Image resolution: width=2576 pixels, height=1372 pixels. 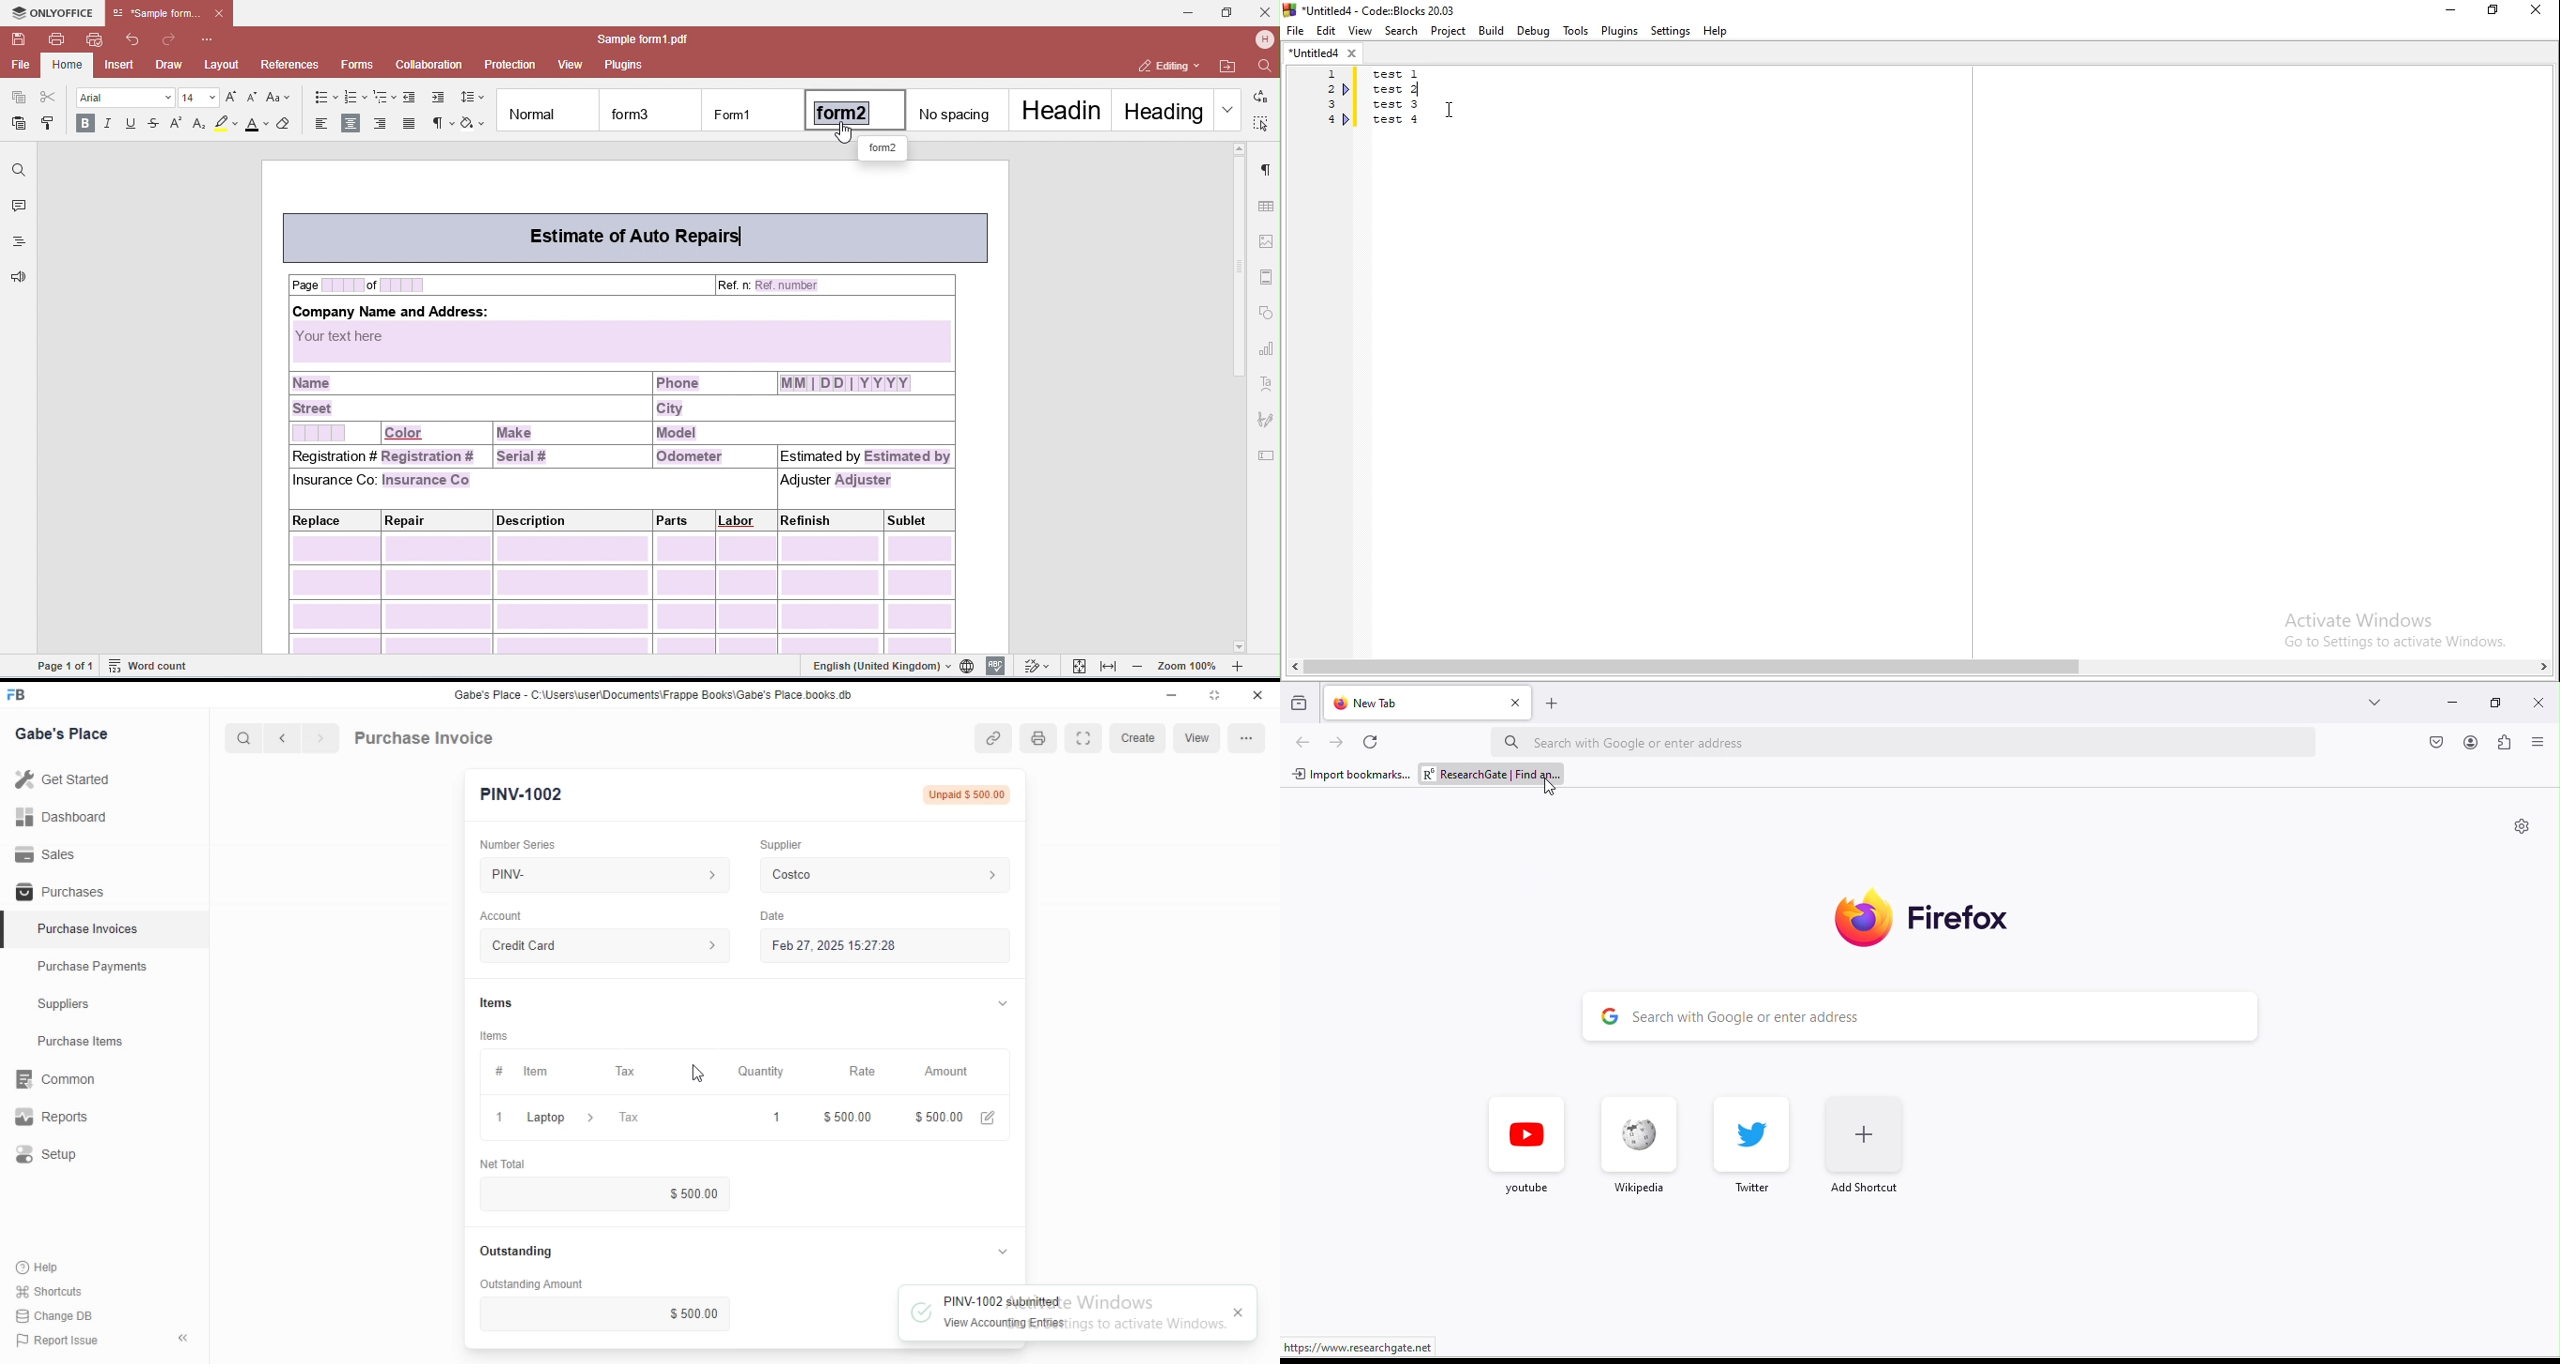 I want to click on More options, so click(x=1247, y=738).